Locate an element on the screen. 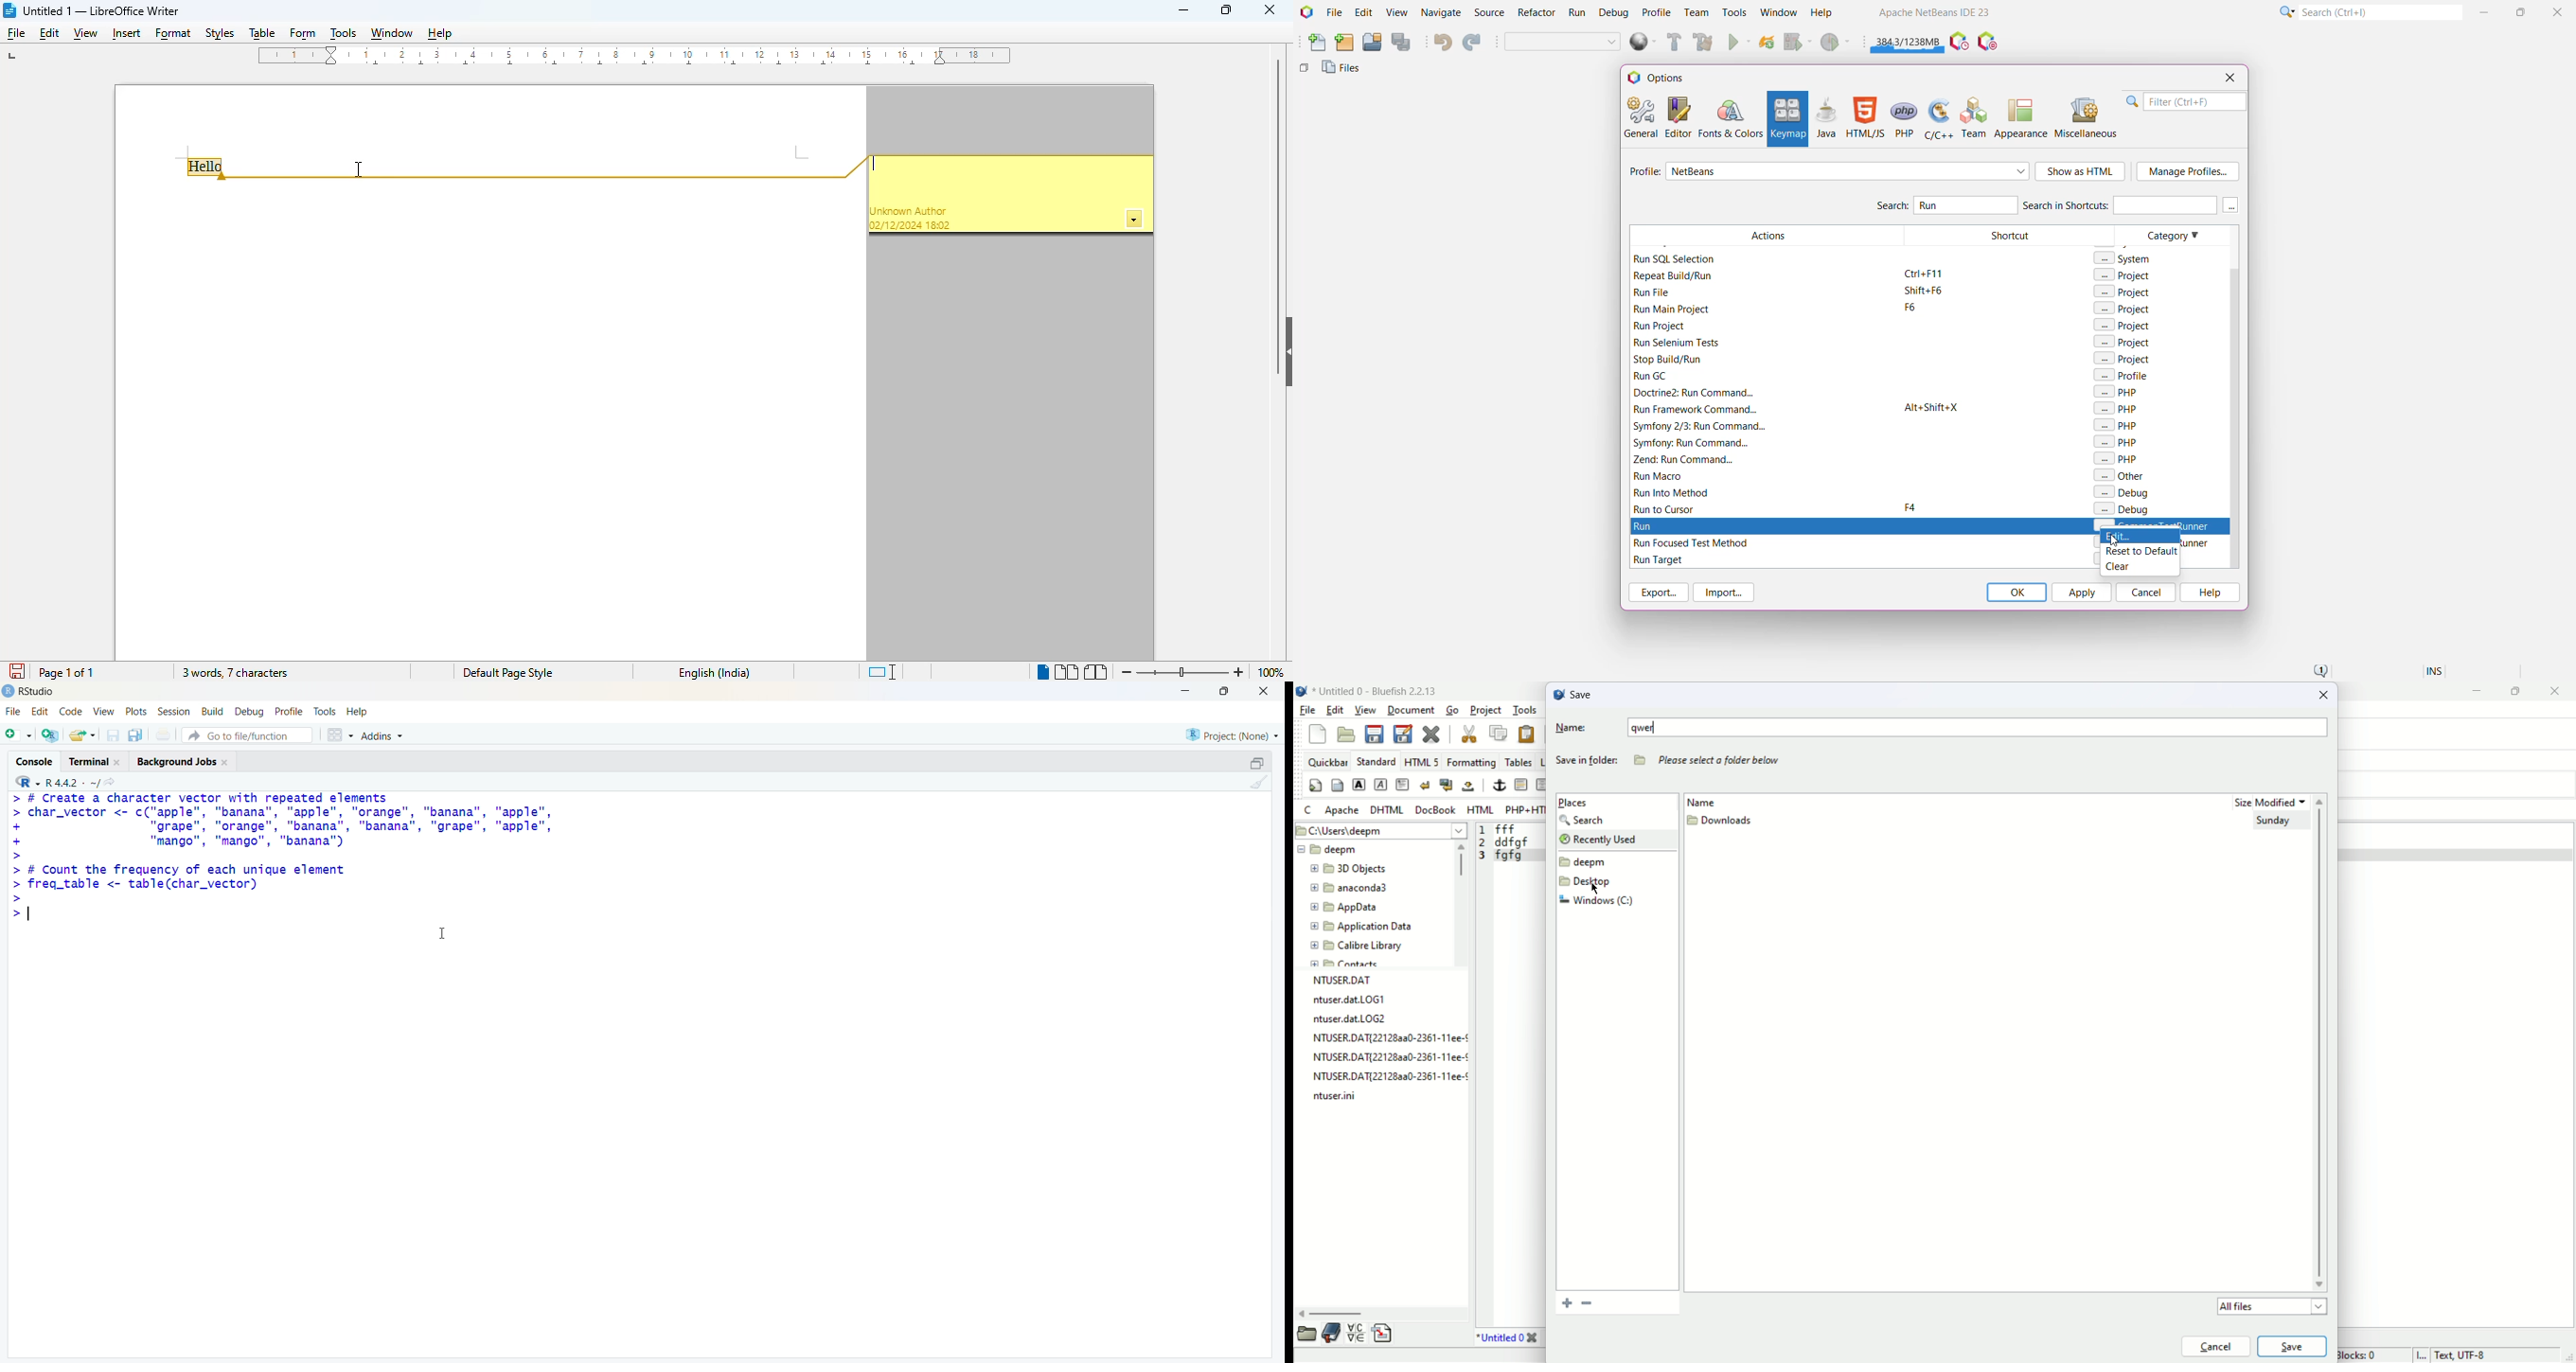  HTML 5 is located at coordinates (1424, 762).